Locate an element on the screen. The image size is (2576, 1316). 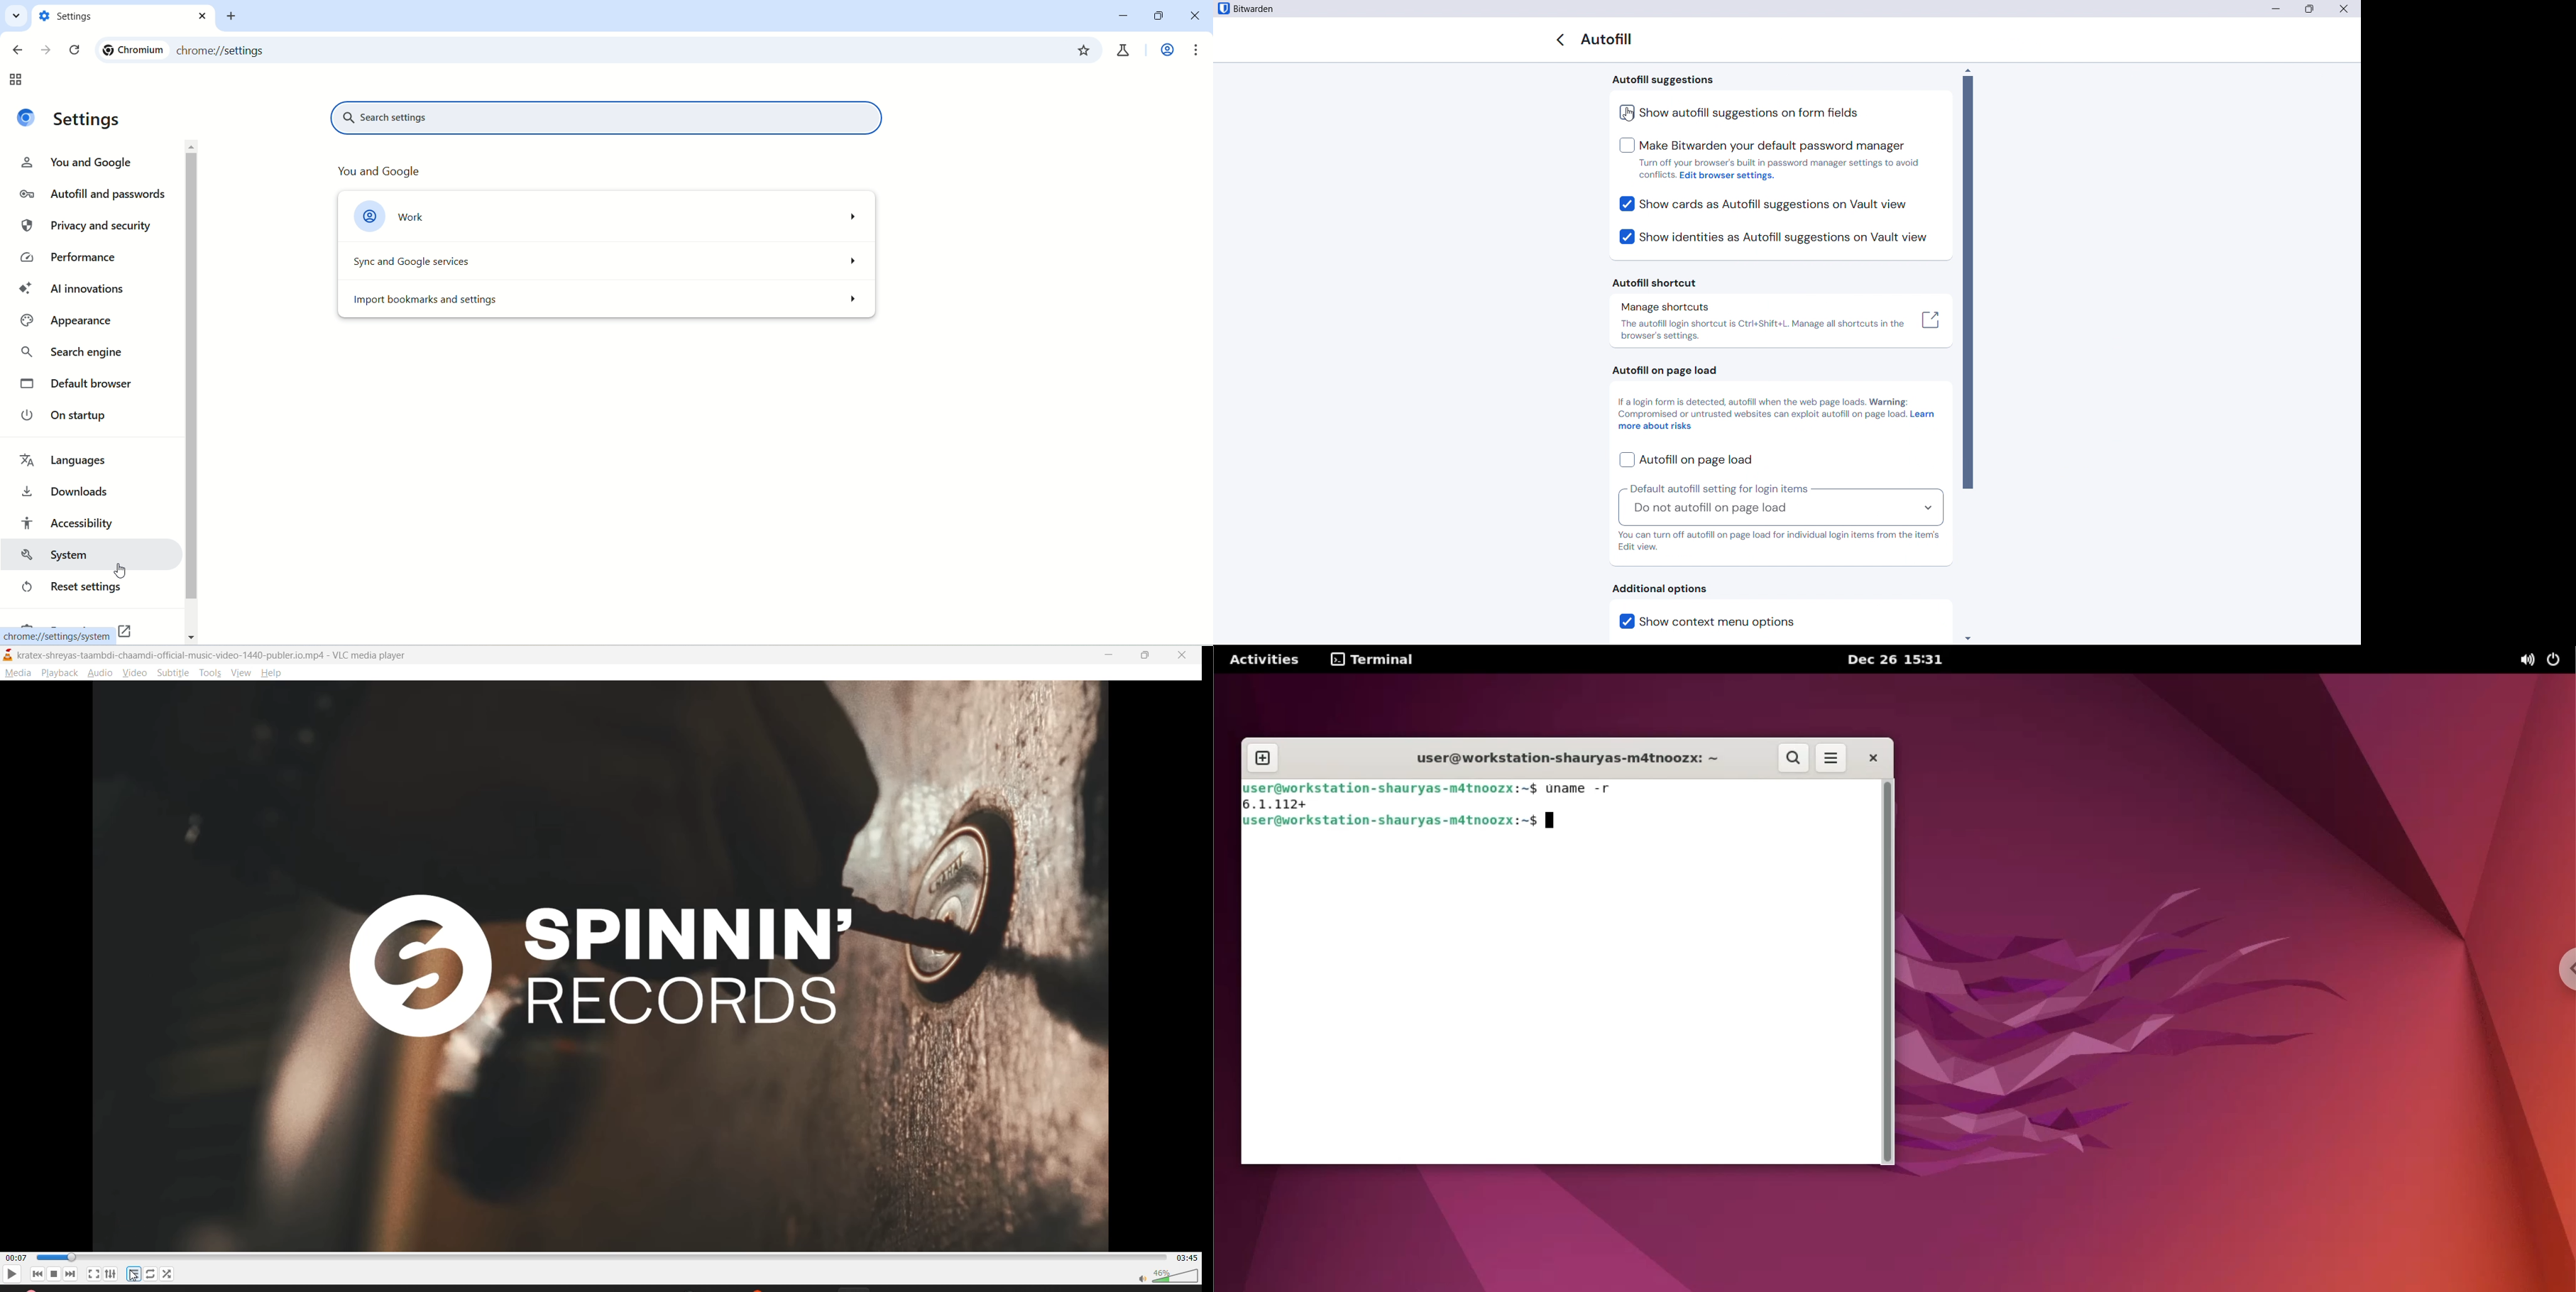
go back is located at coordinates (16, 51).